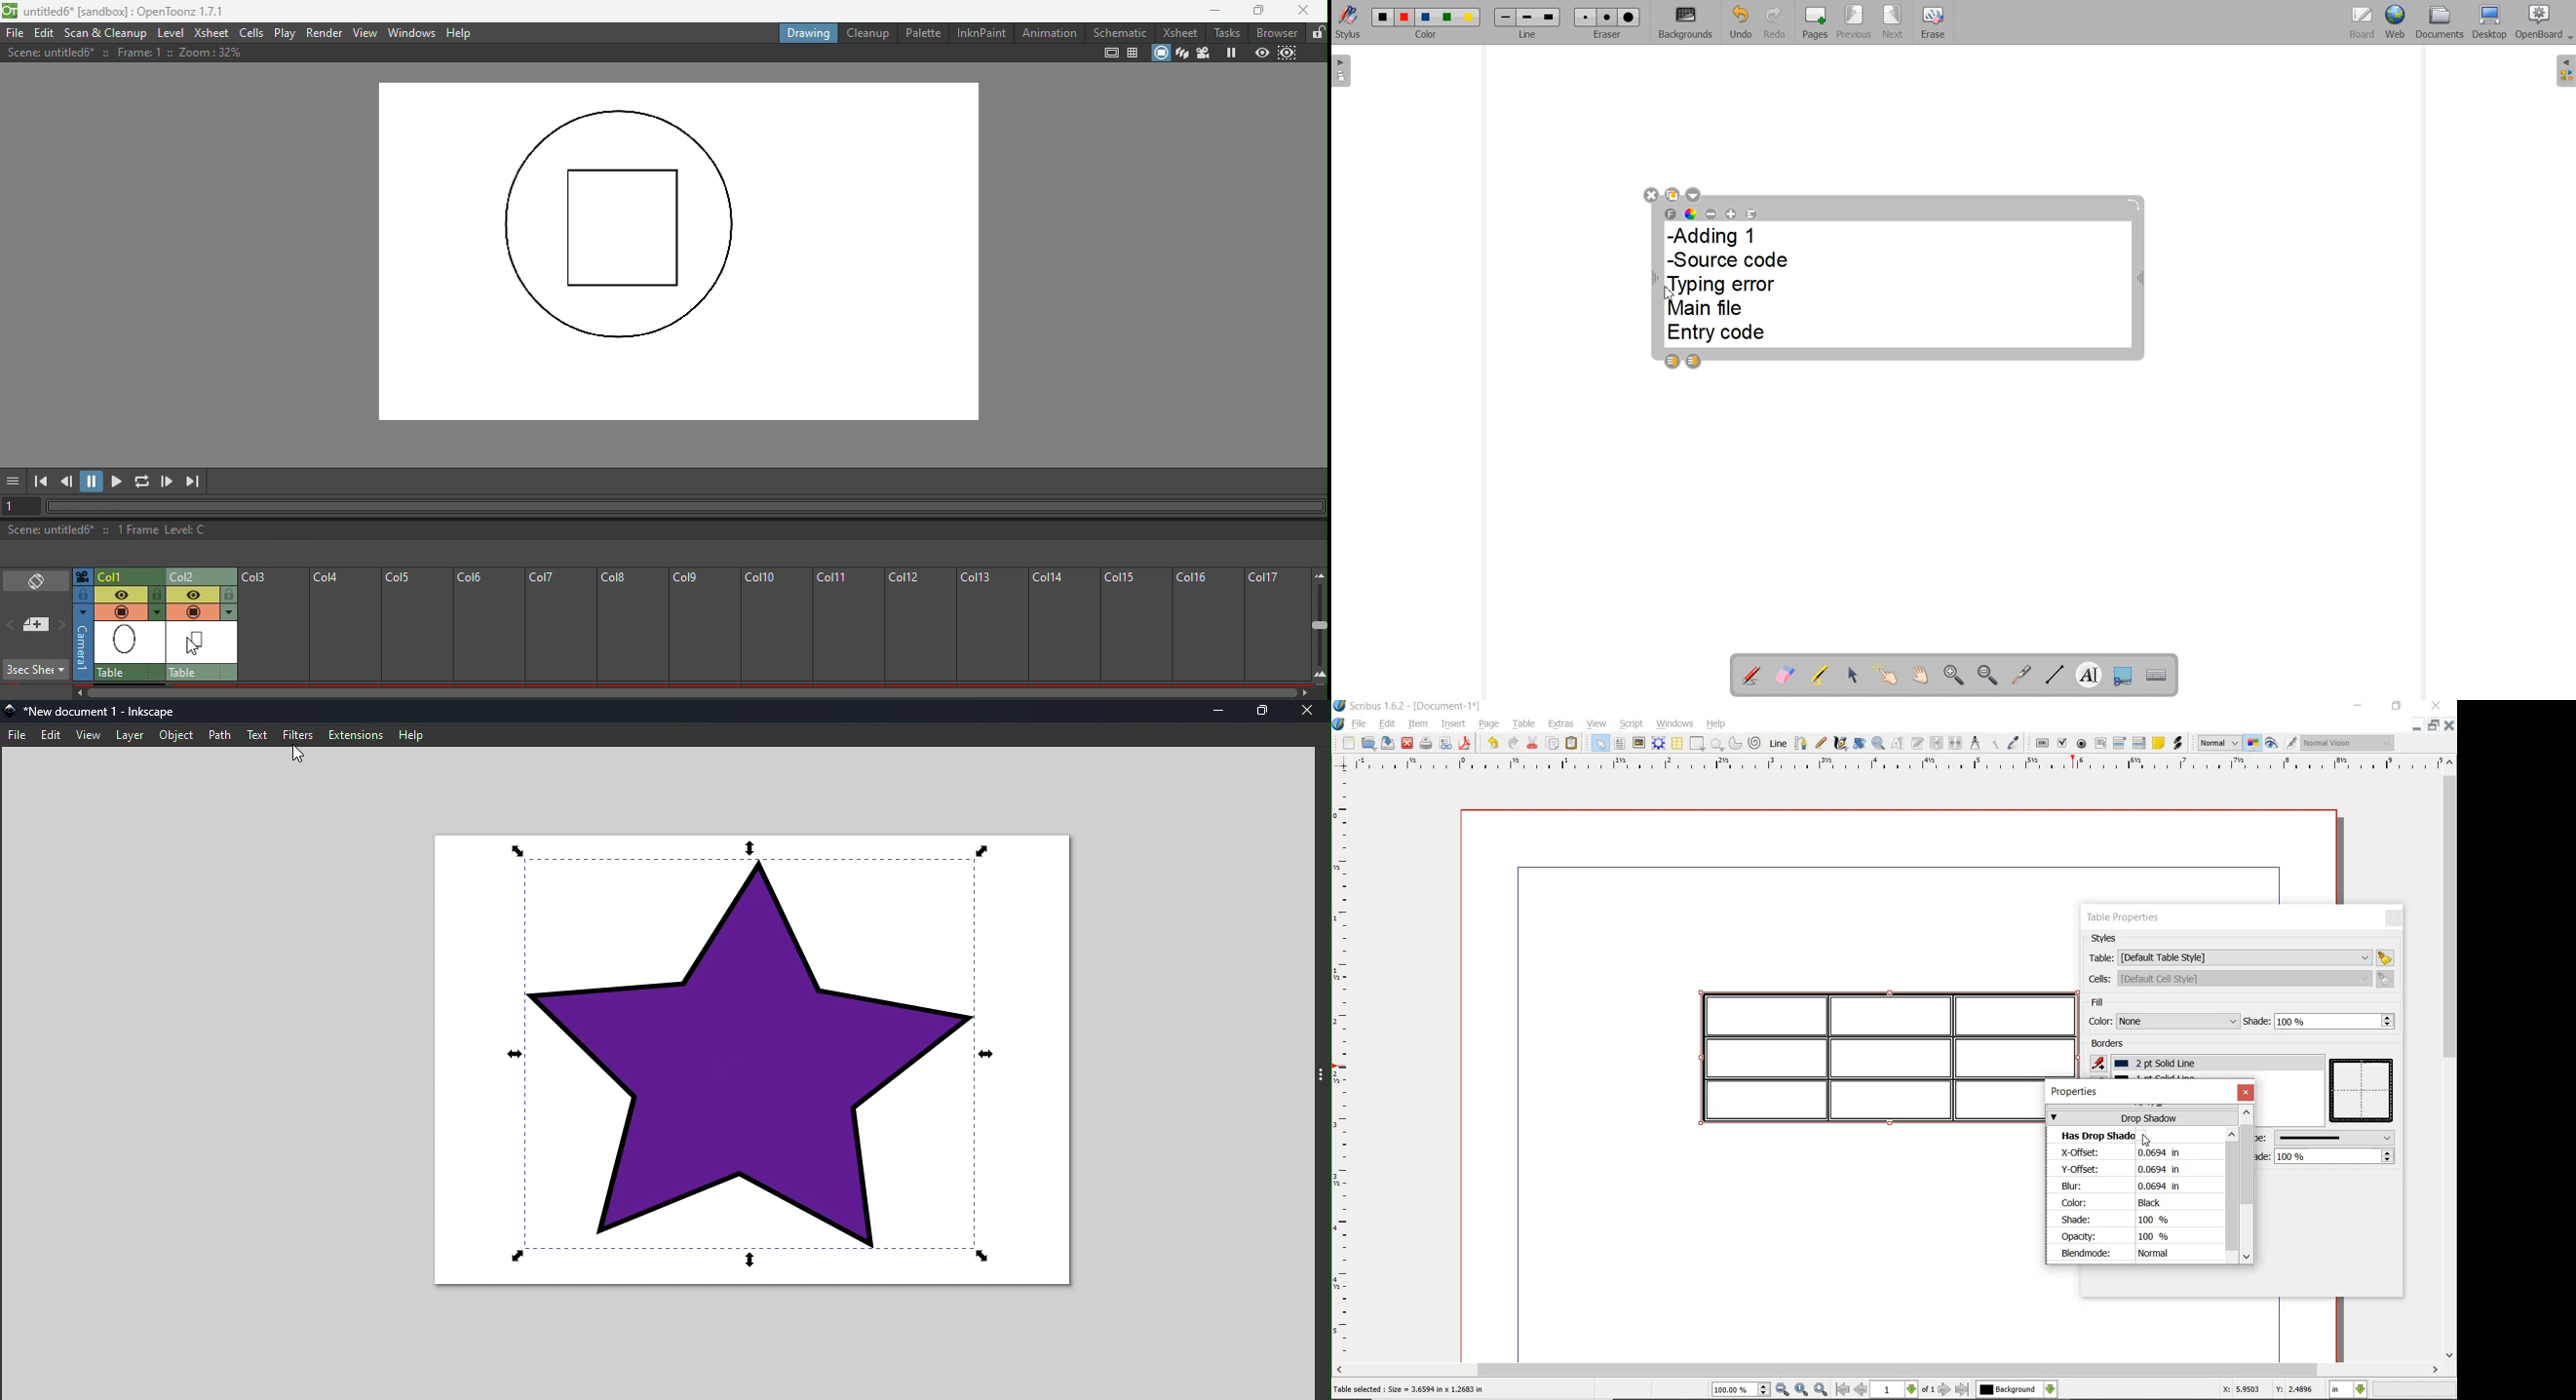  Describe the element at coordinates (2063, 744) in the screenshot. I see `pdf check box` at that location.